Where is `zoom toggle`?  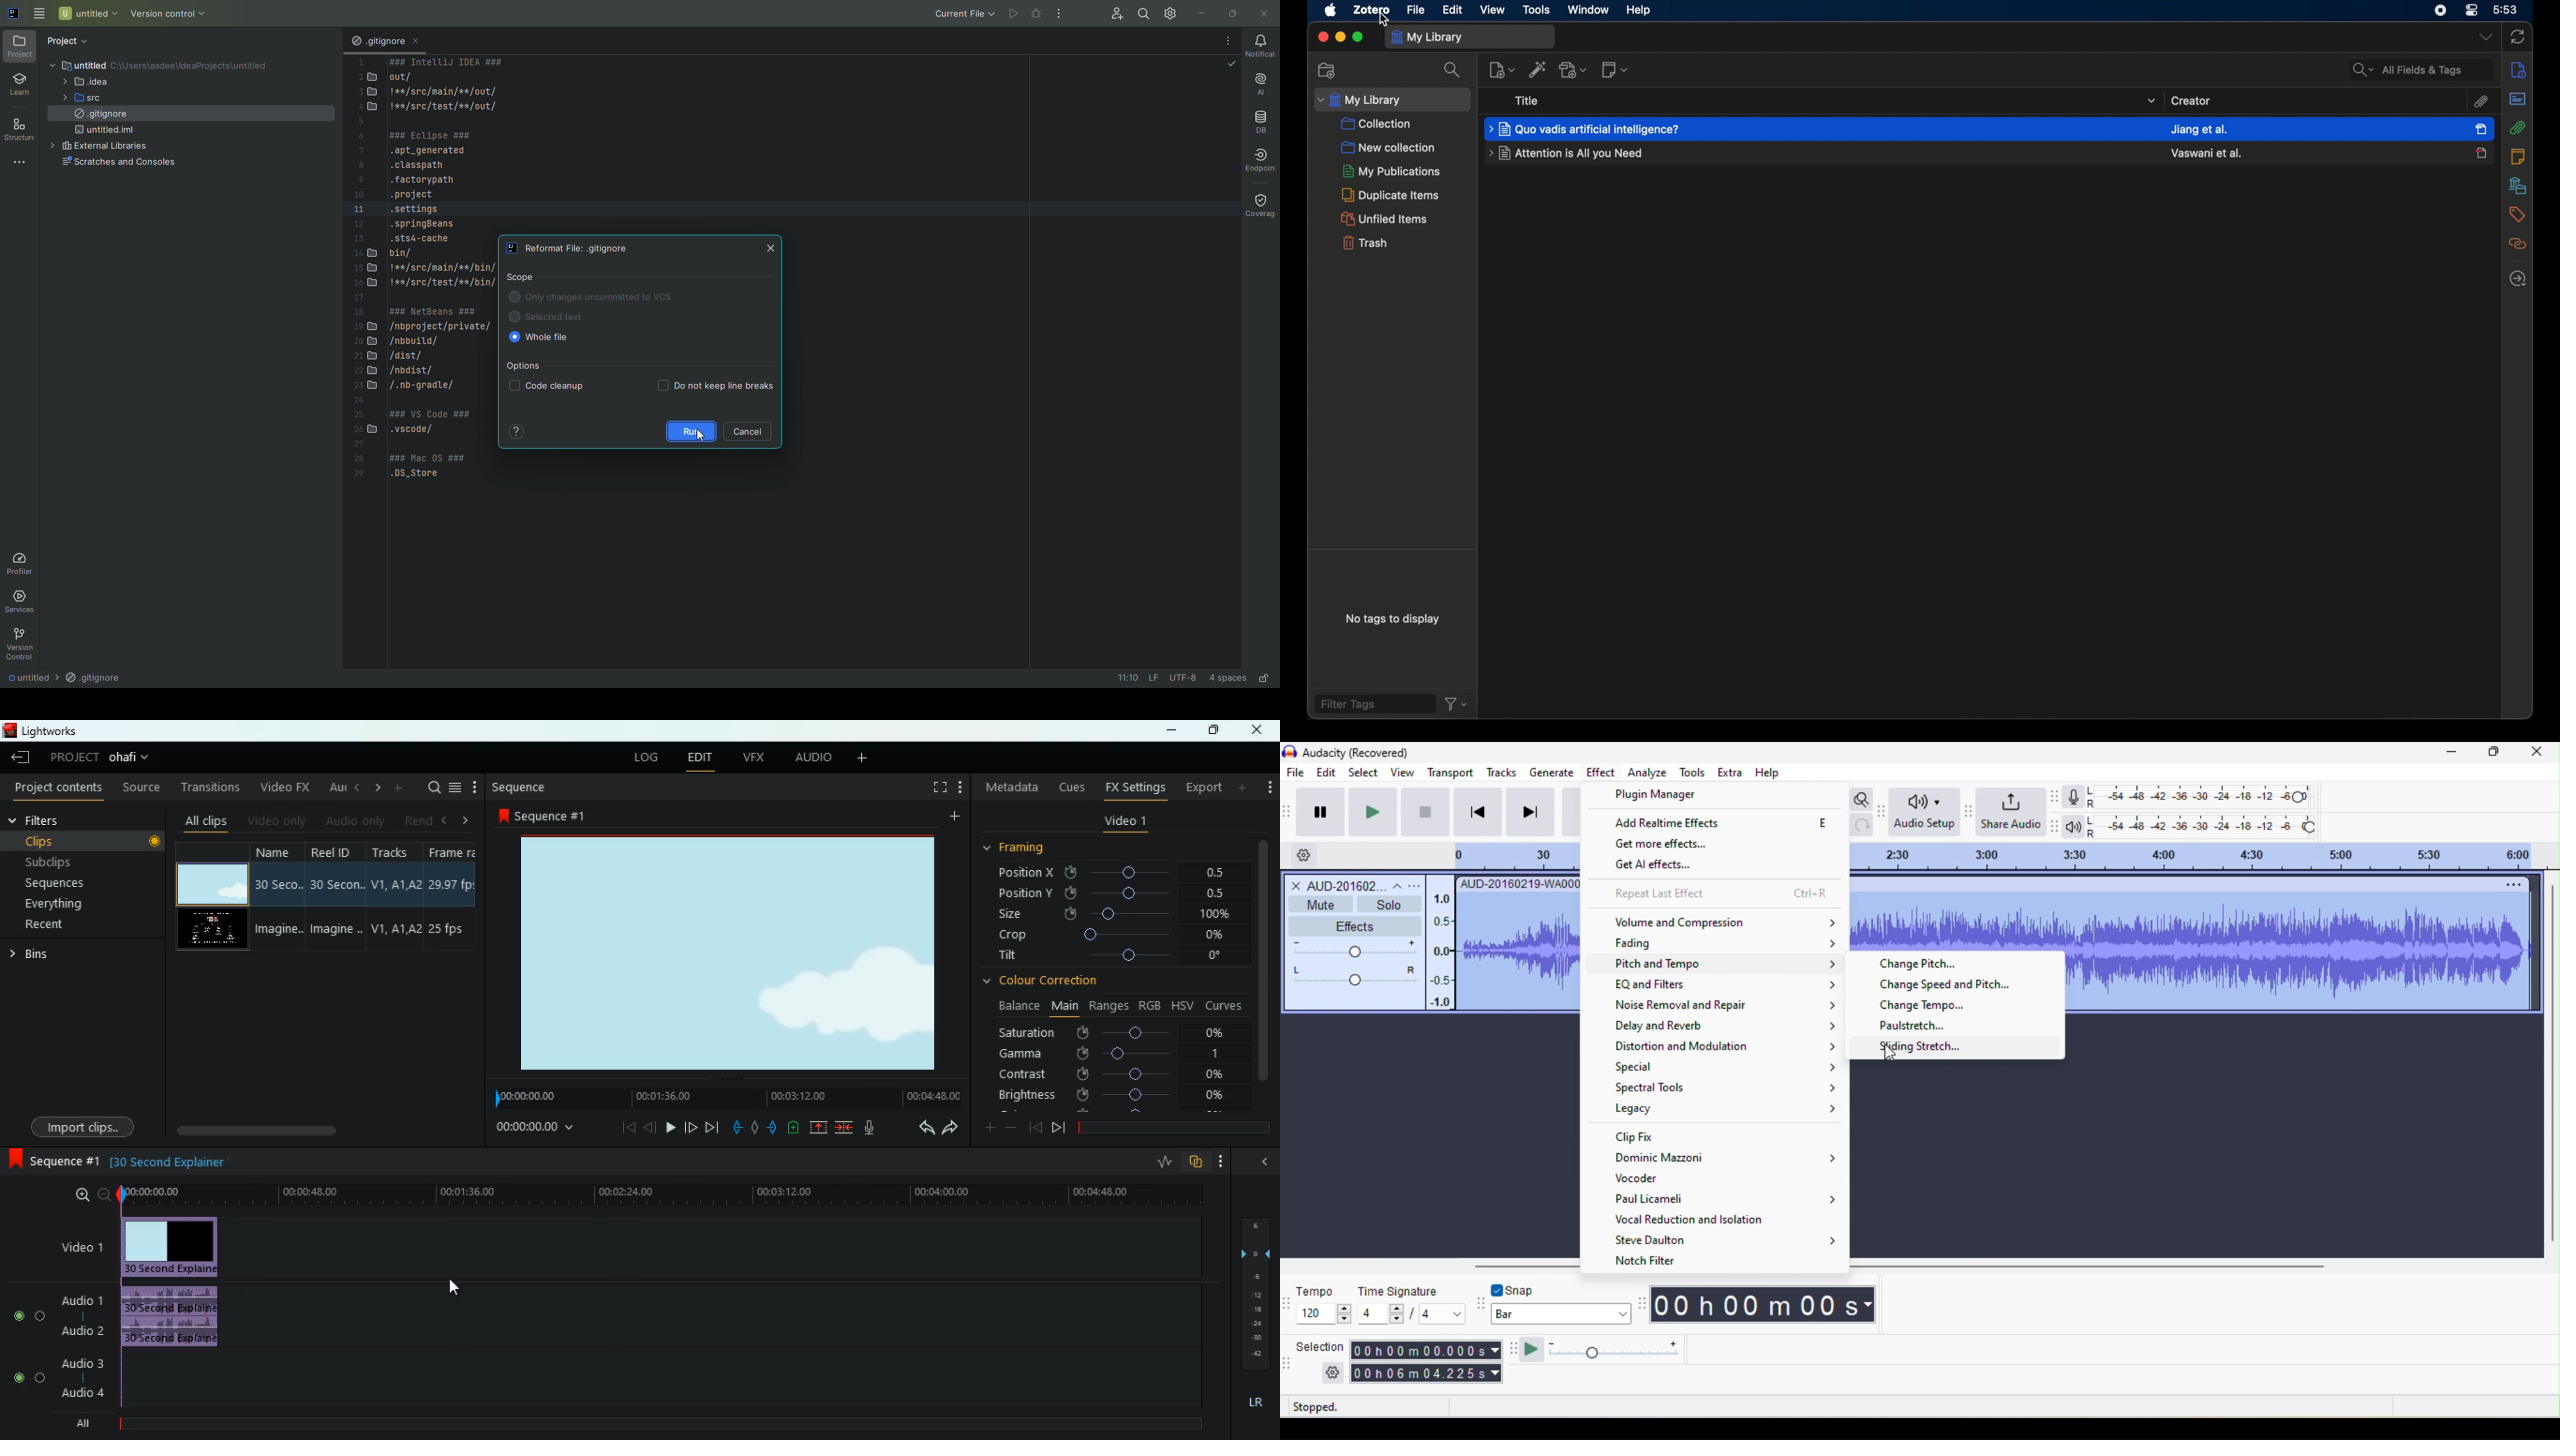
zoom toggle is located at coordinates (1862, 798).